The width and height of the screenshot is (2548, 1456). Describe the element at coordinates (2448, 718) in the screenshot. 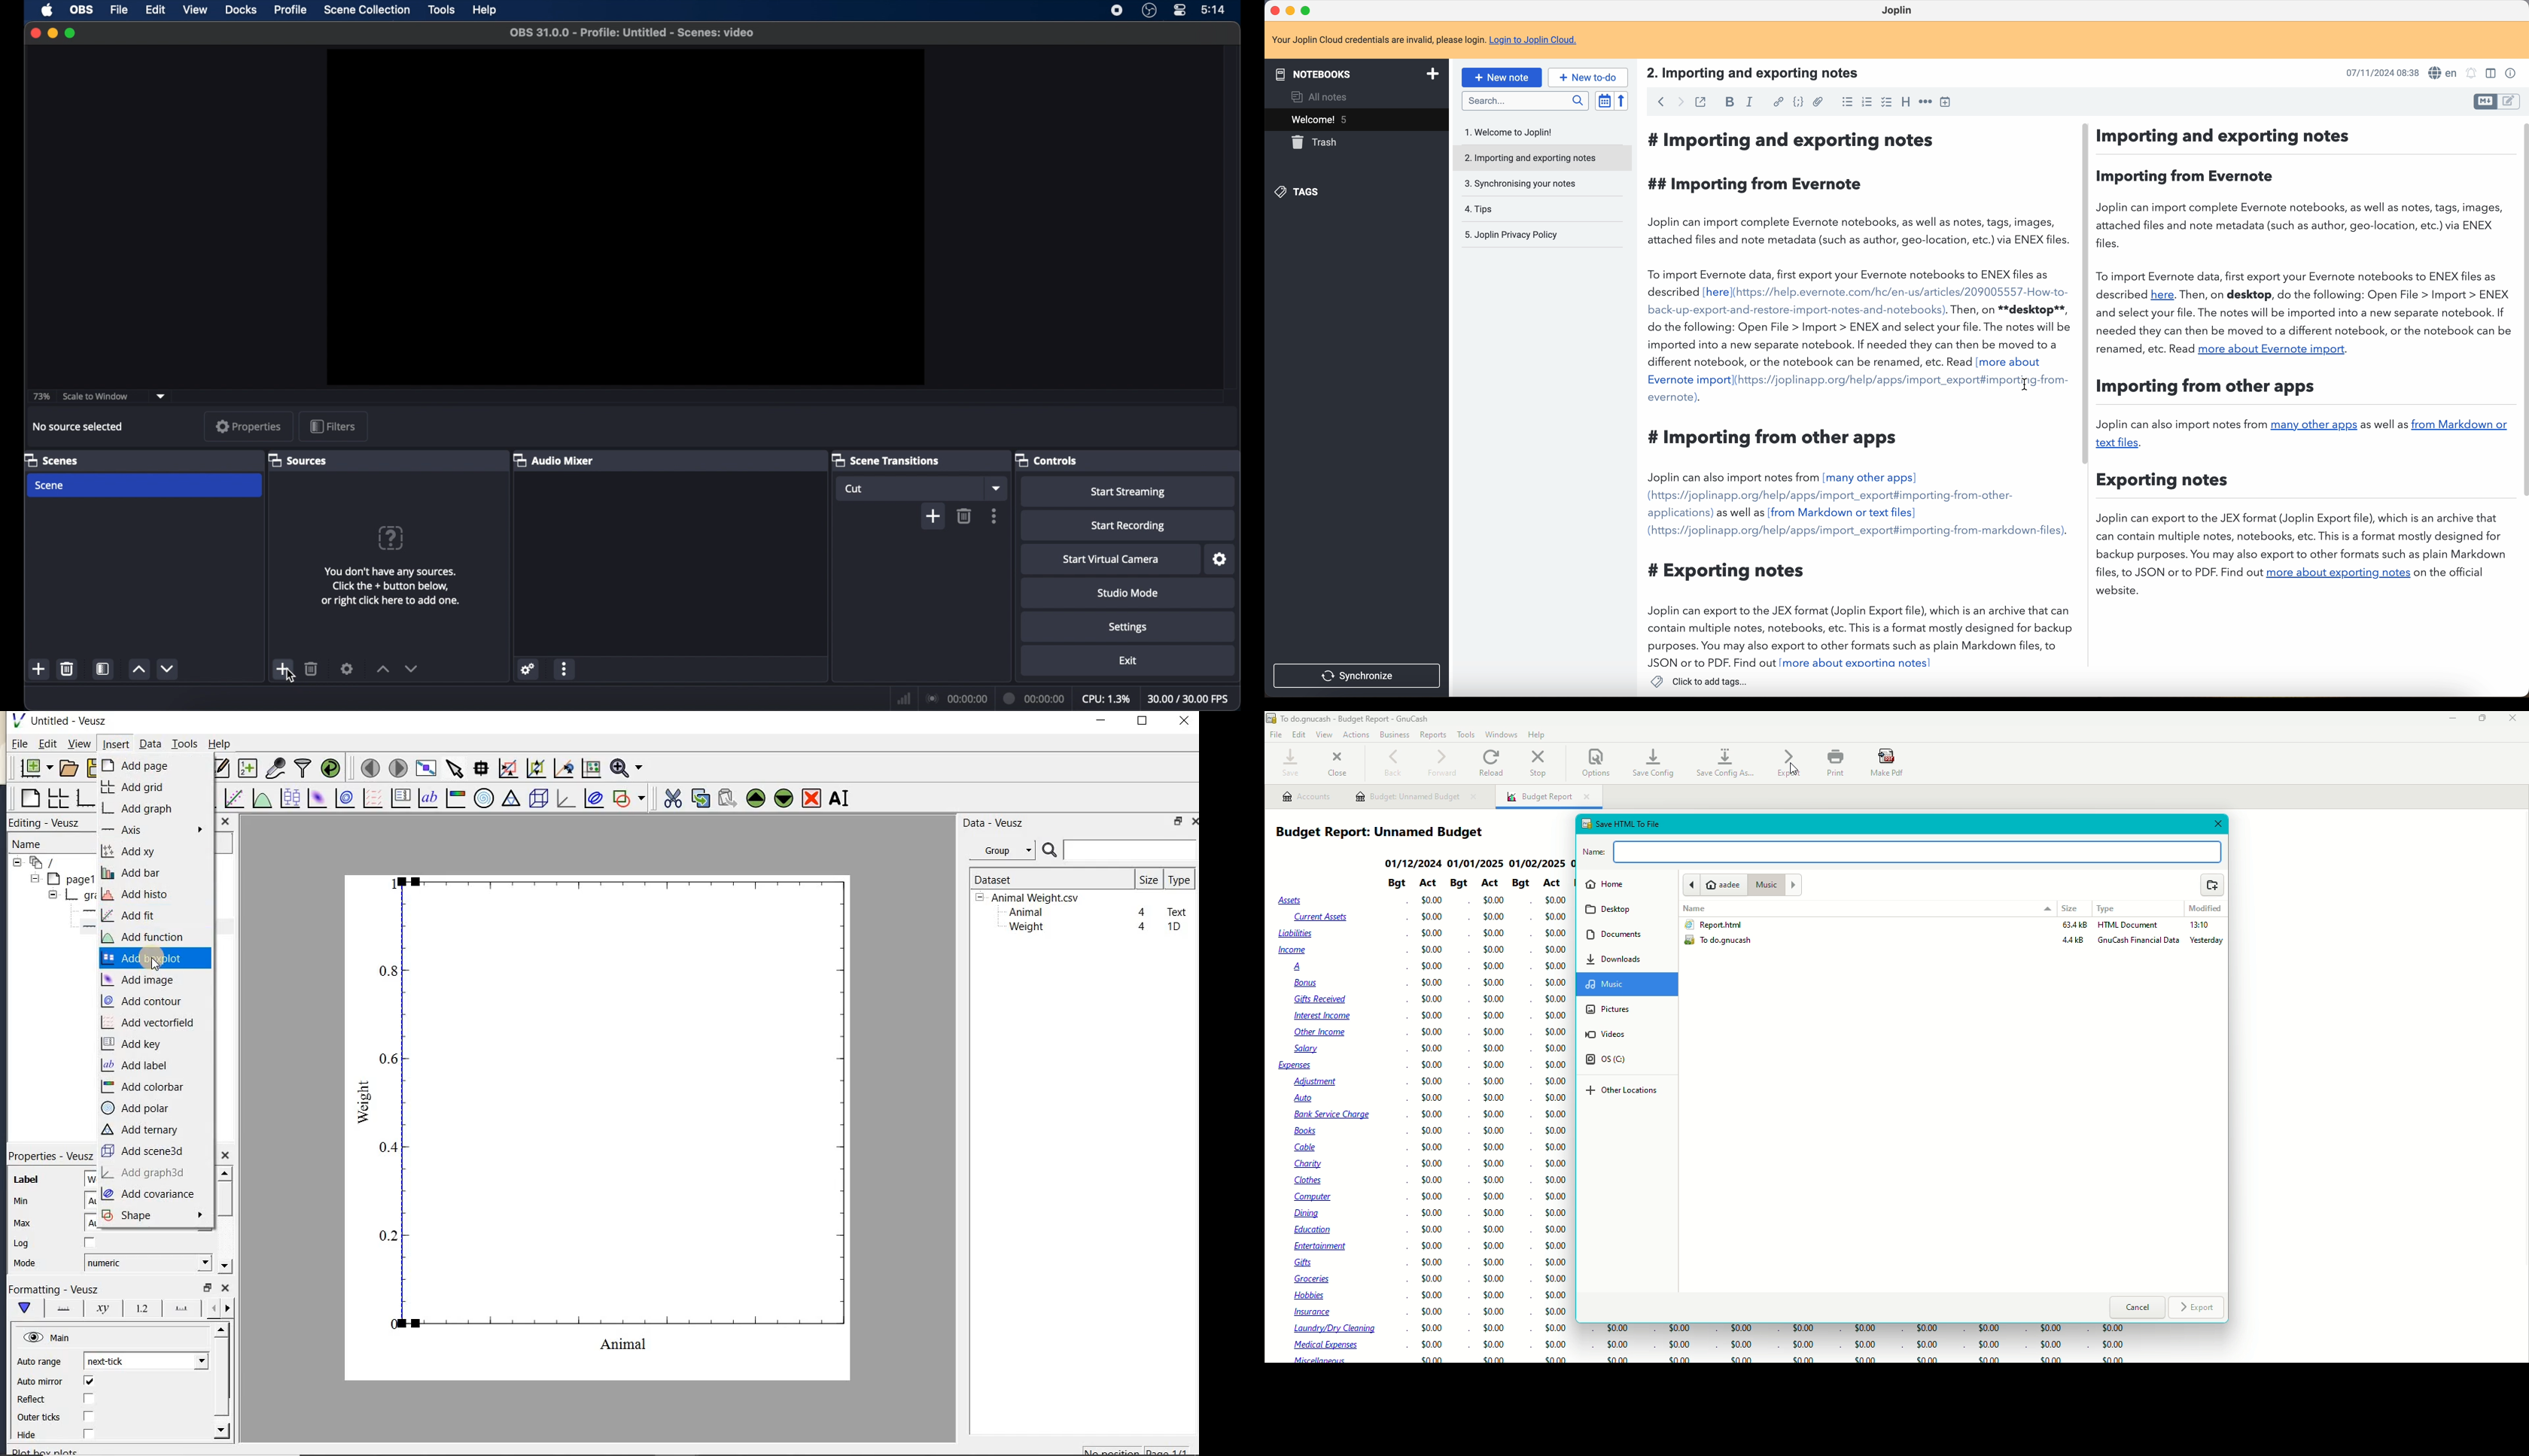

I see `Minimize` at that location.